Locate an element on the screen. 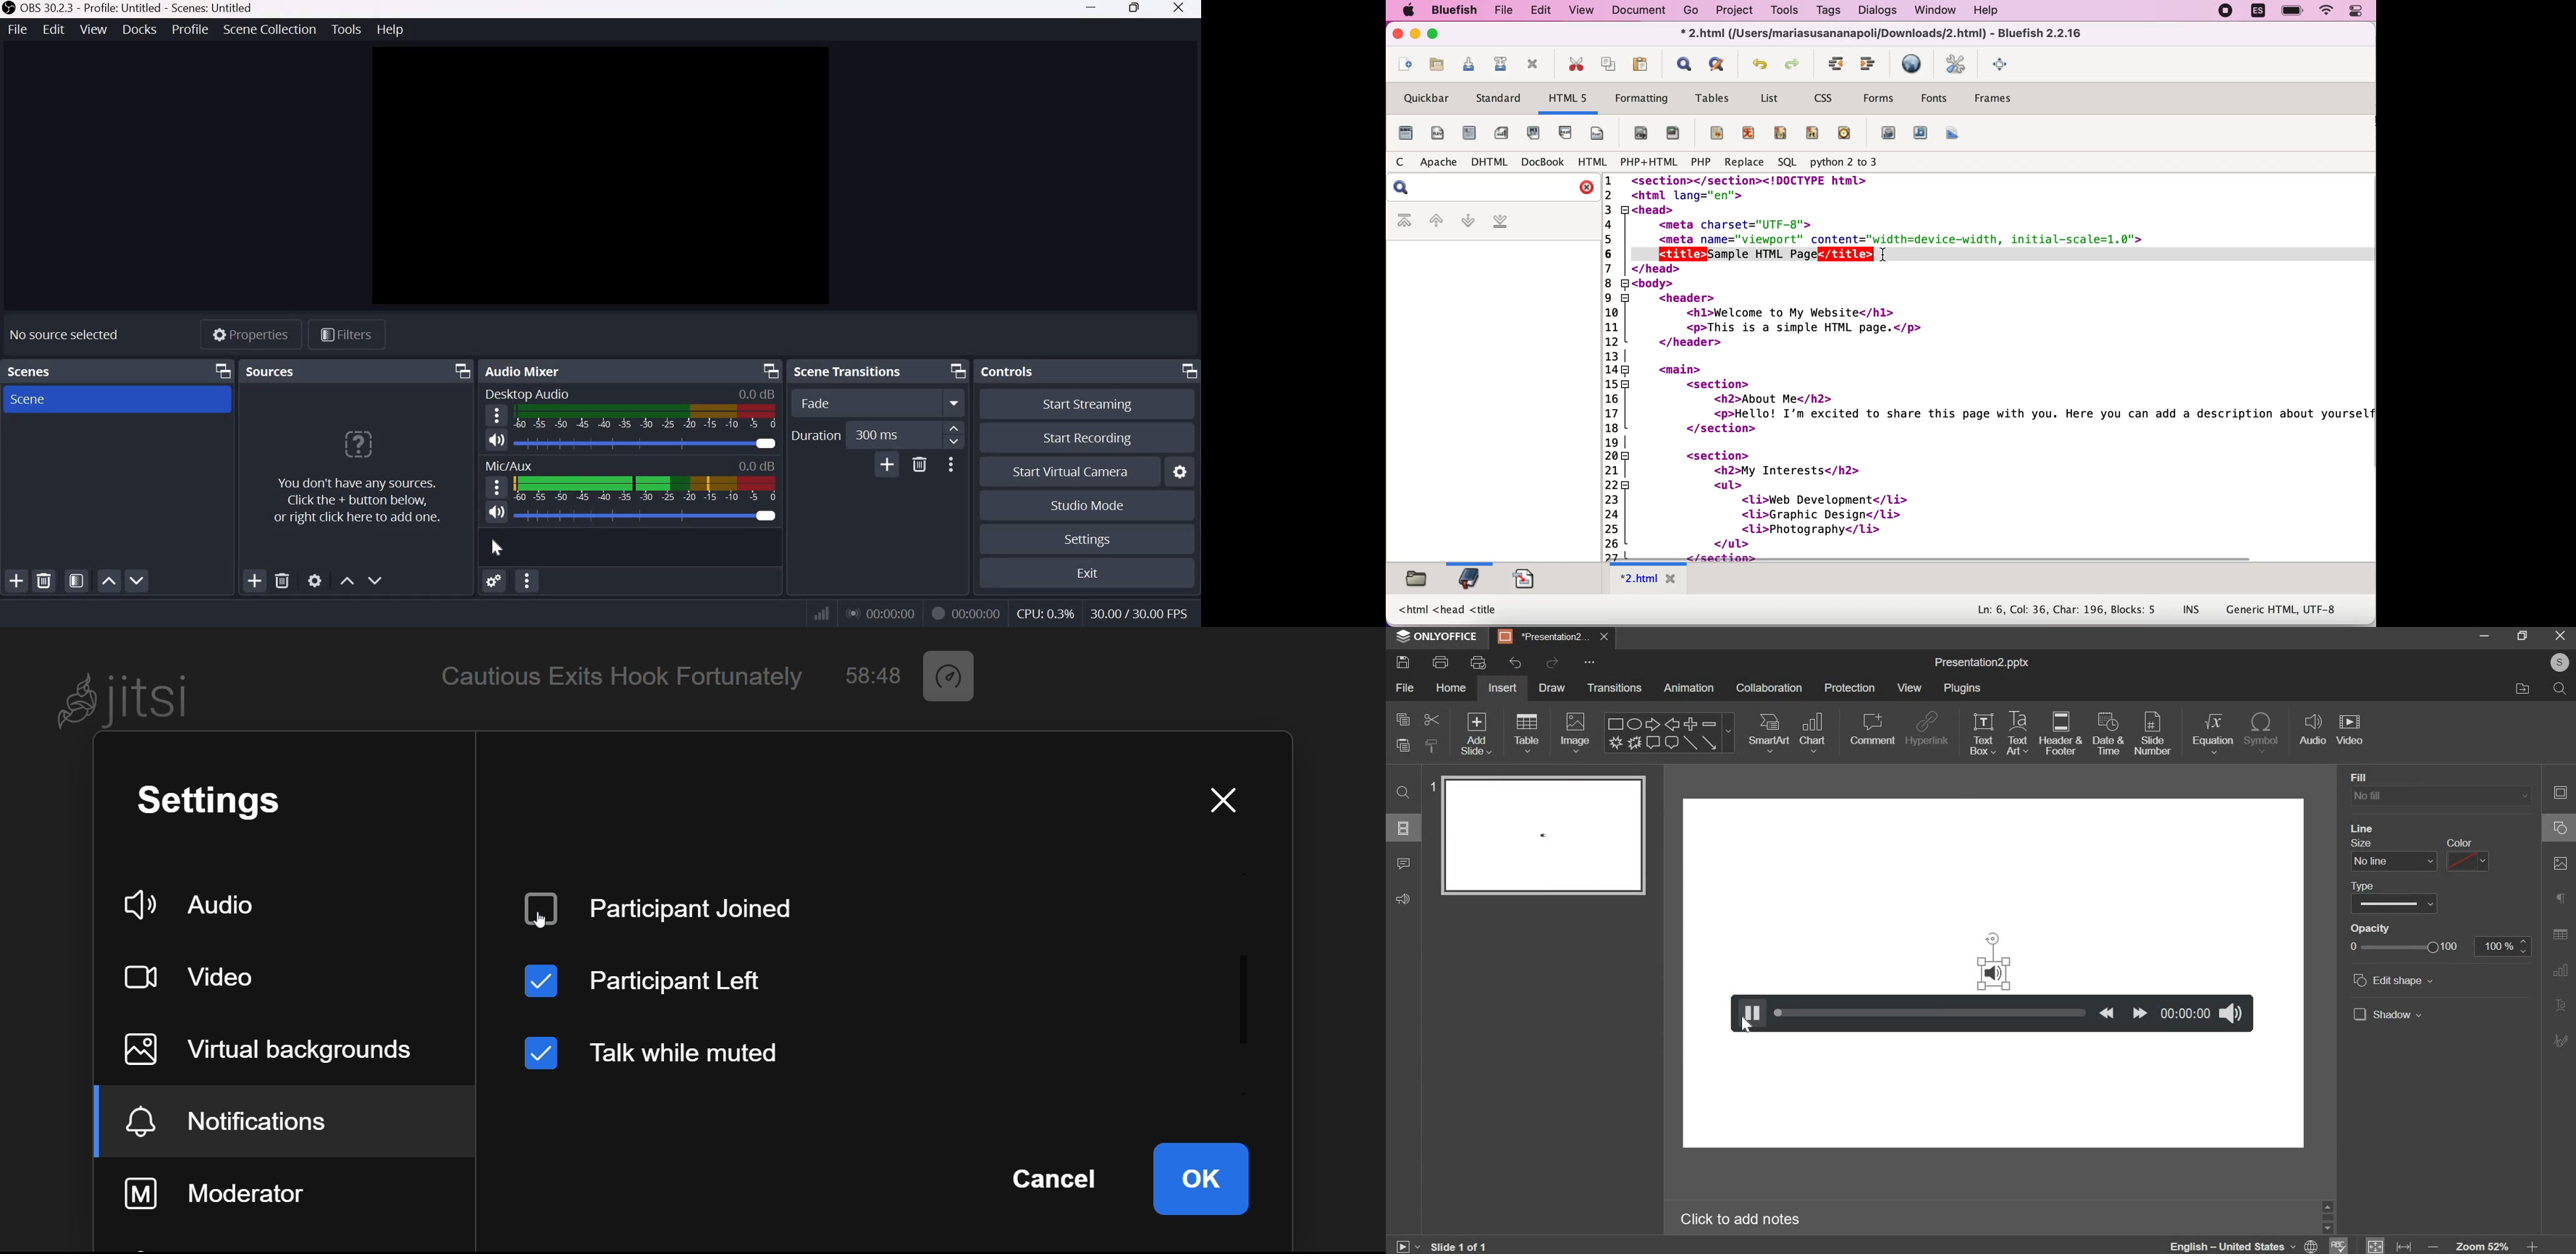 This screenshot has height=1260, width=2576. View is located at coordinates (94, 30).